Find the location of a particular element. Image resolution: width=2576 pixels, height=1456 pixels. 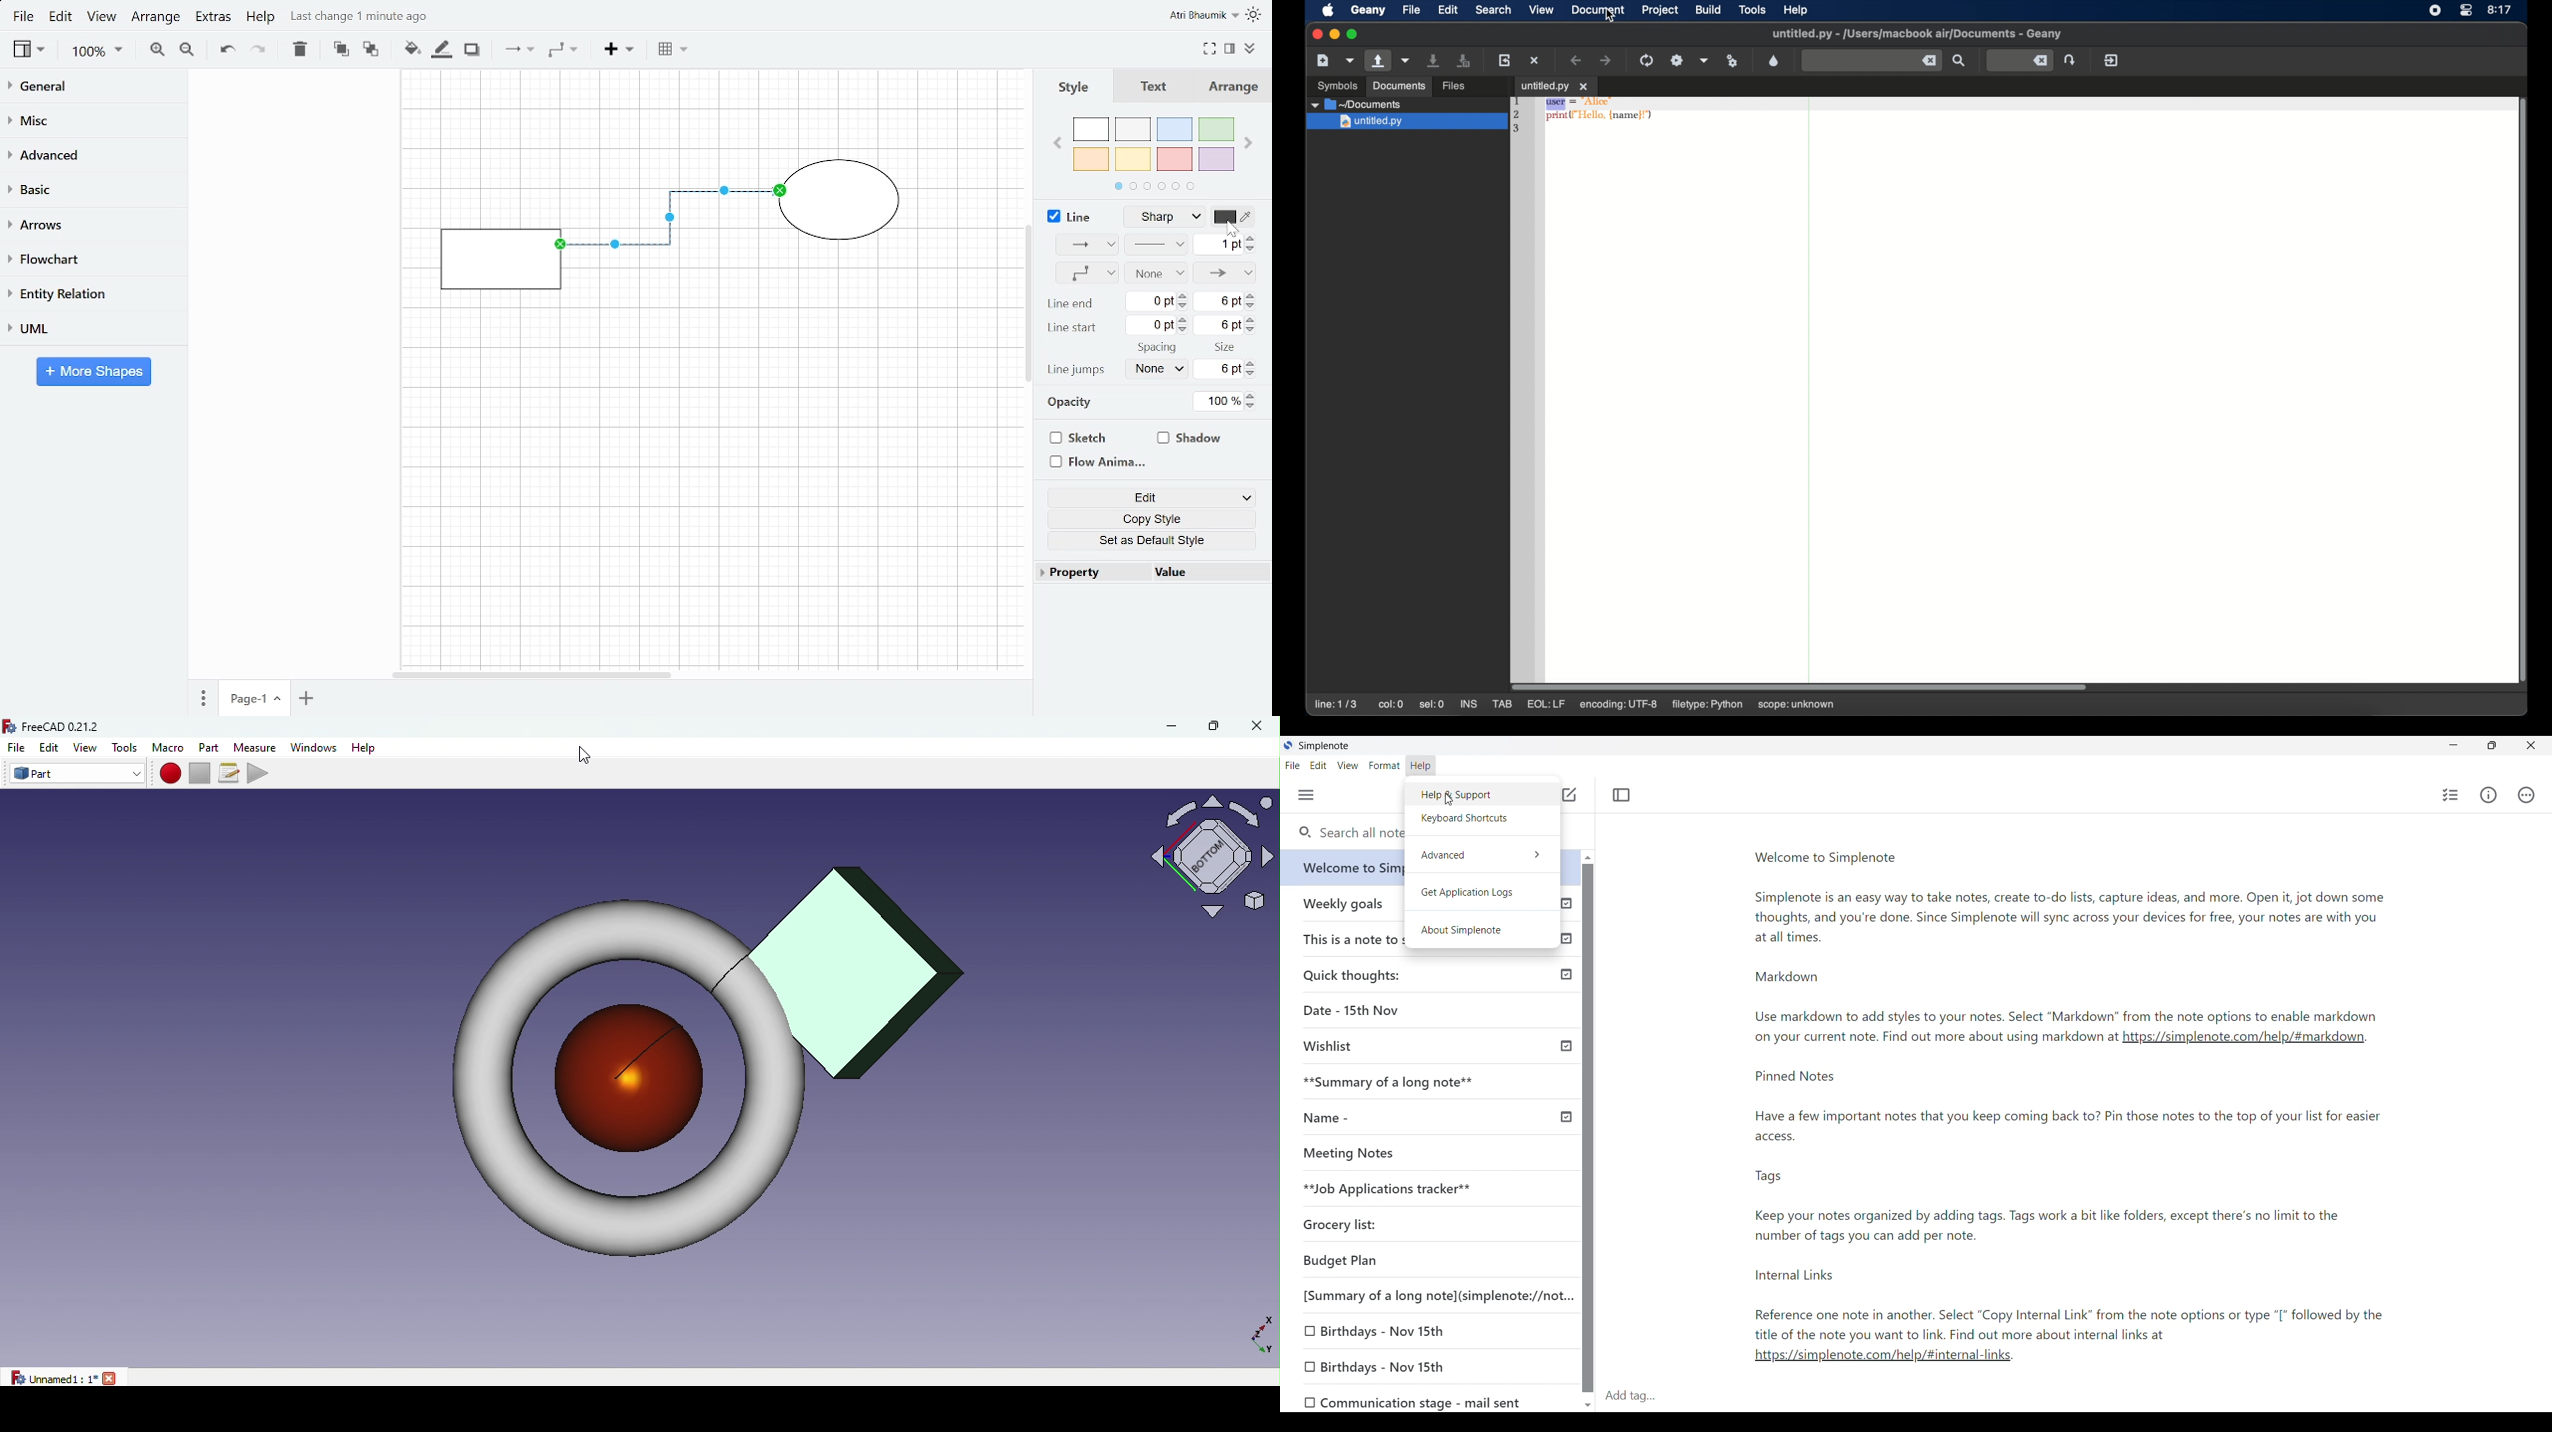

opacity is located at coordinates (1065, 404).